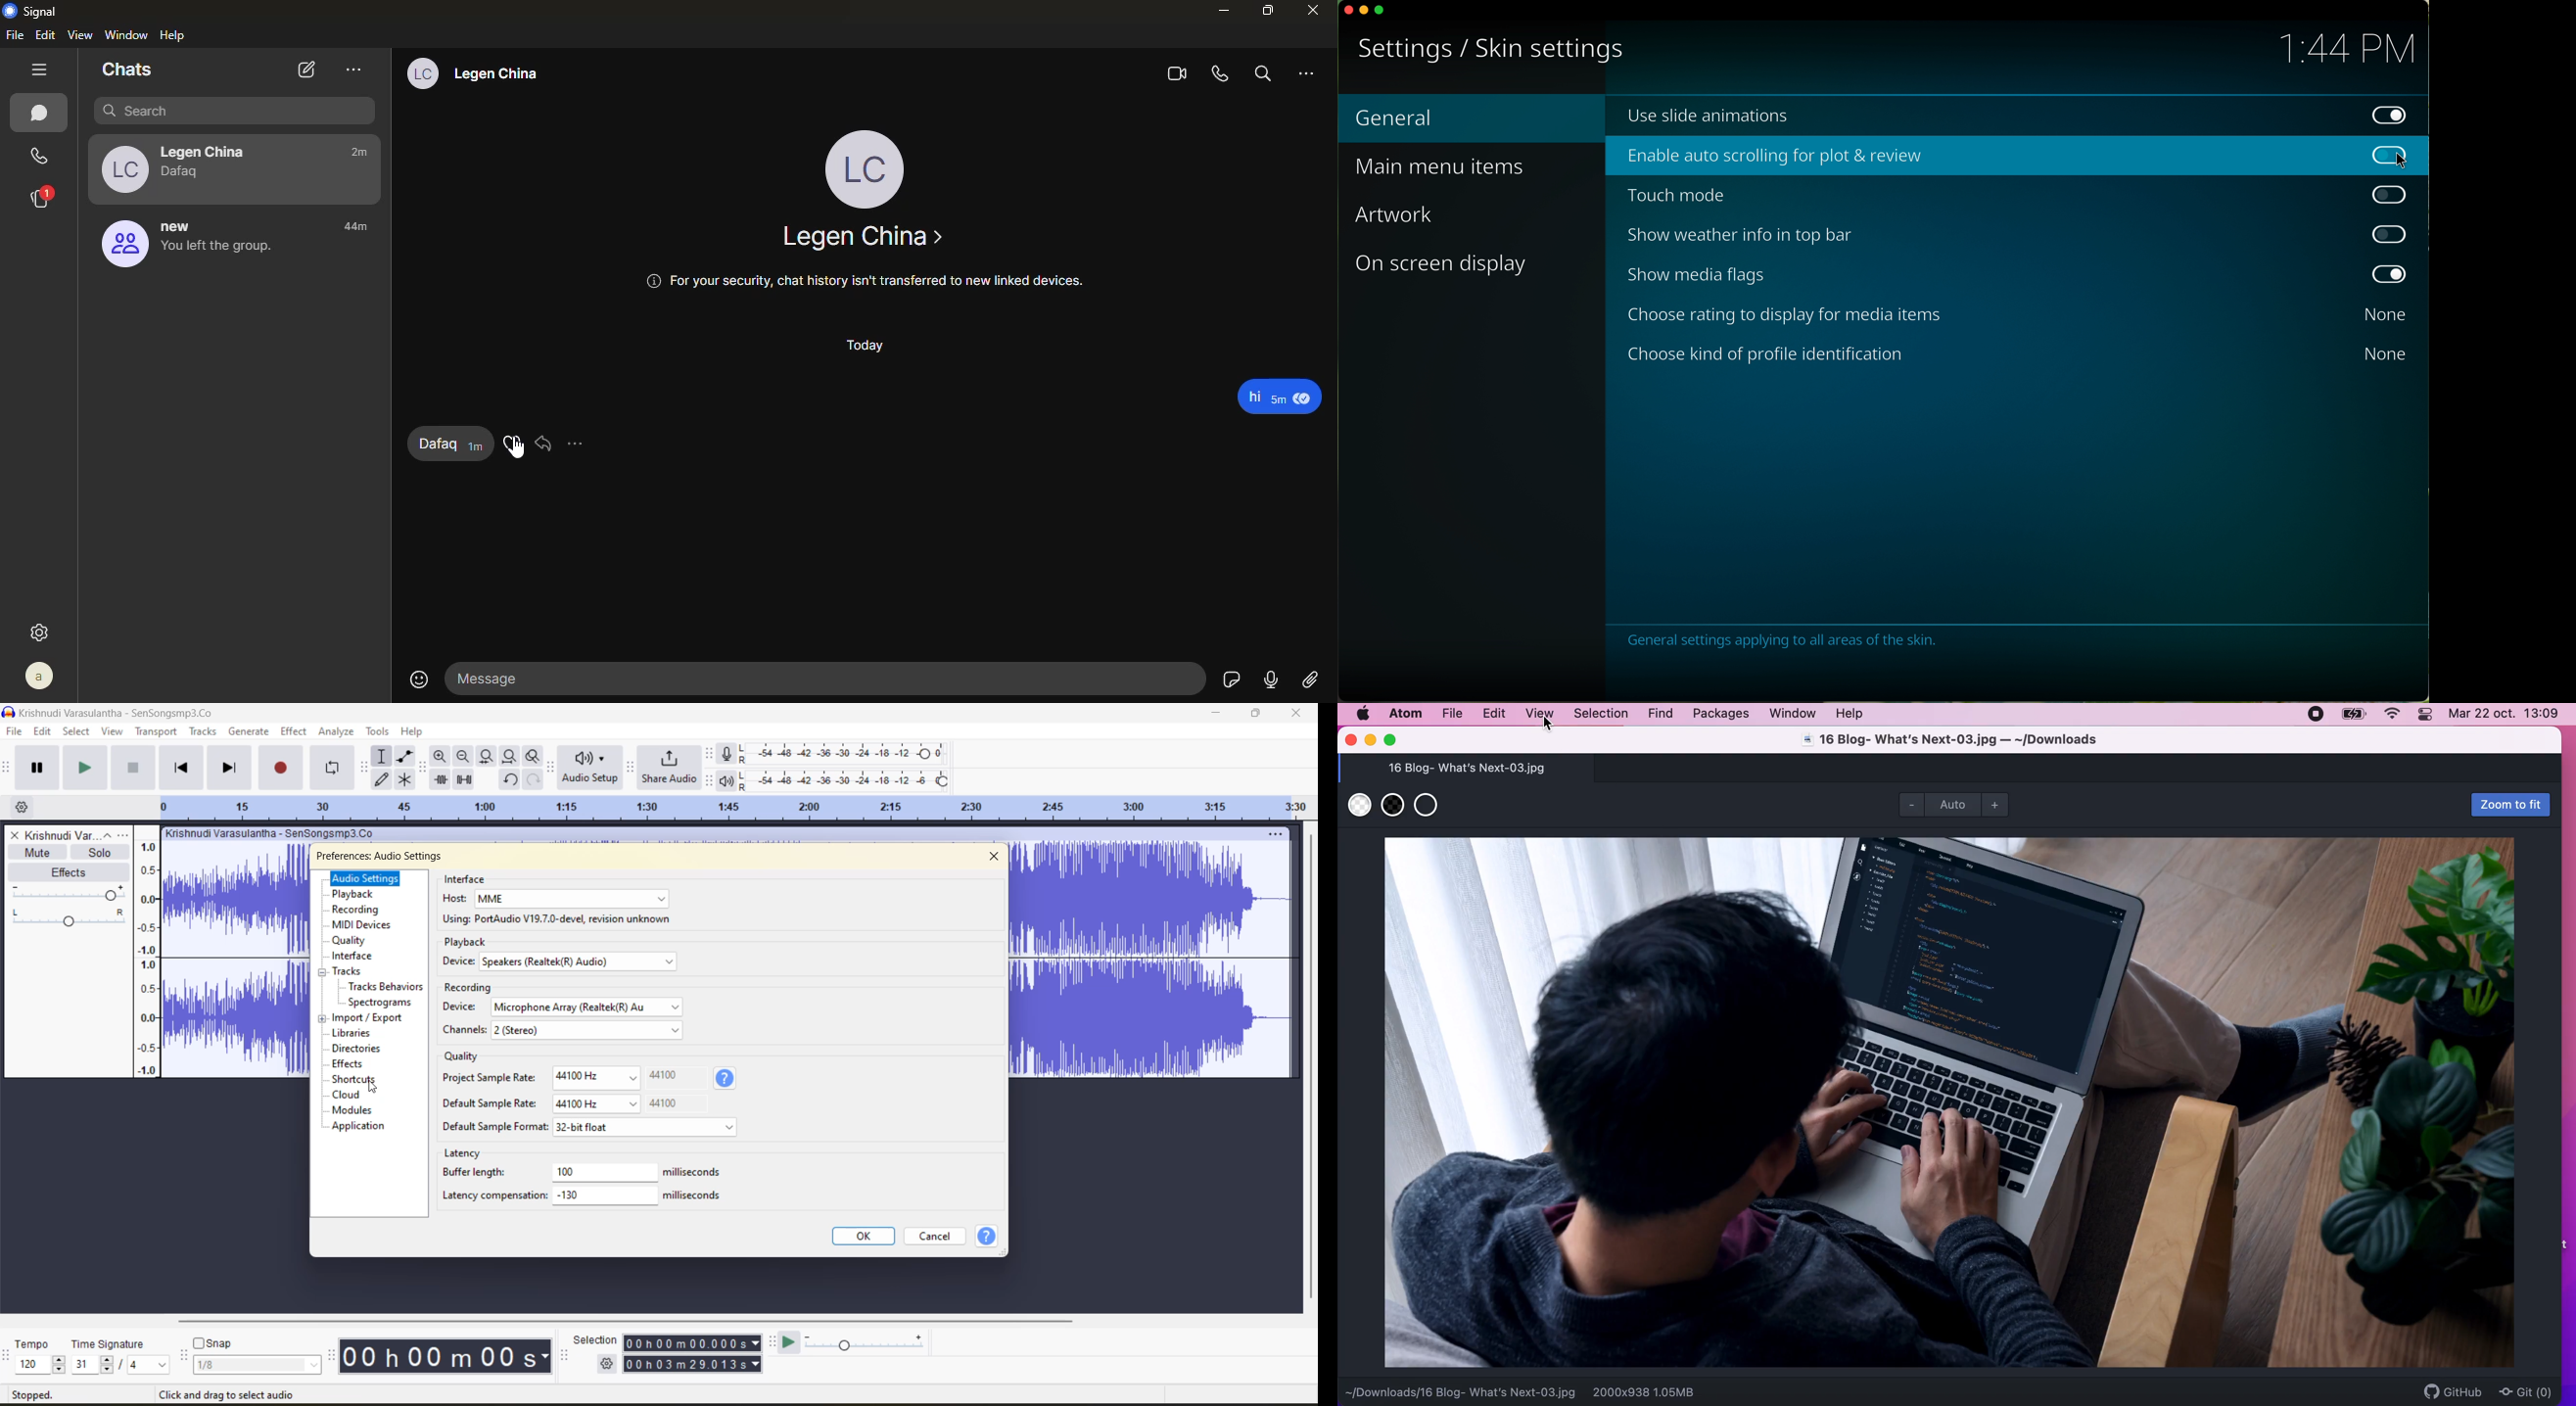  What do you see at coordinates (2507, 805) in the screenshot?
I see `zoom to fit` at bounding box center [2507, 805].